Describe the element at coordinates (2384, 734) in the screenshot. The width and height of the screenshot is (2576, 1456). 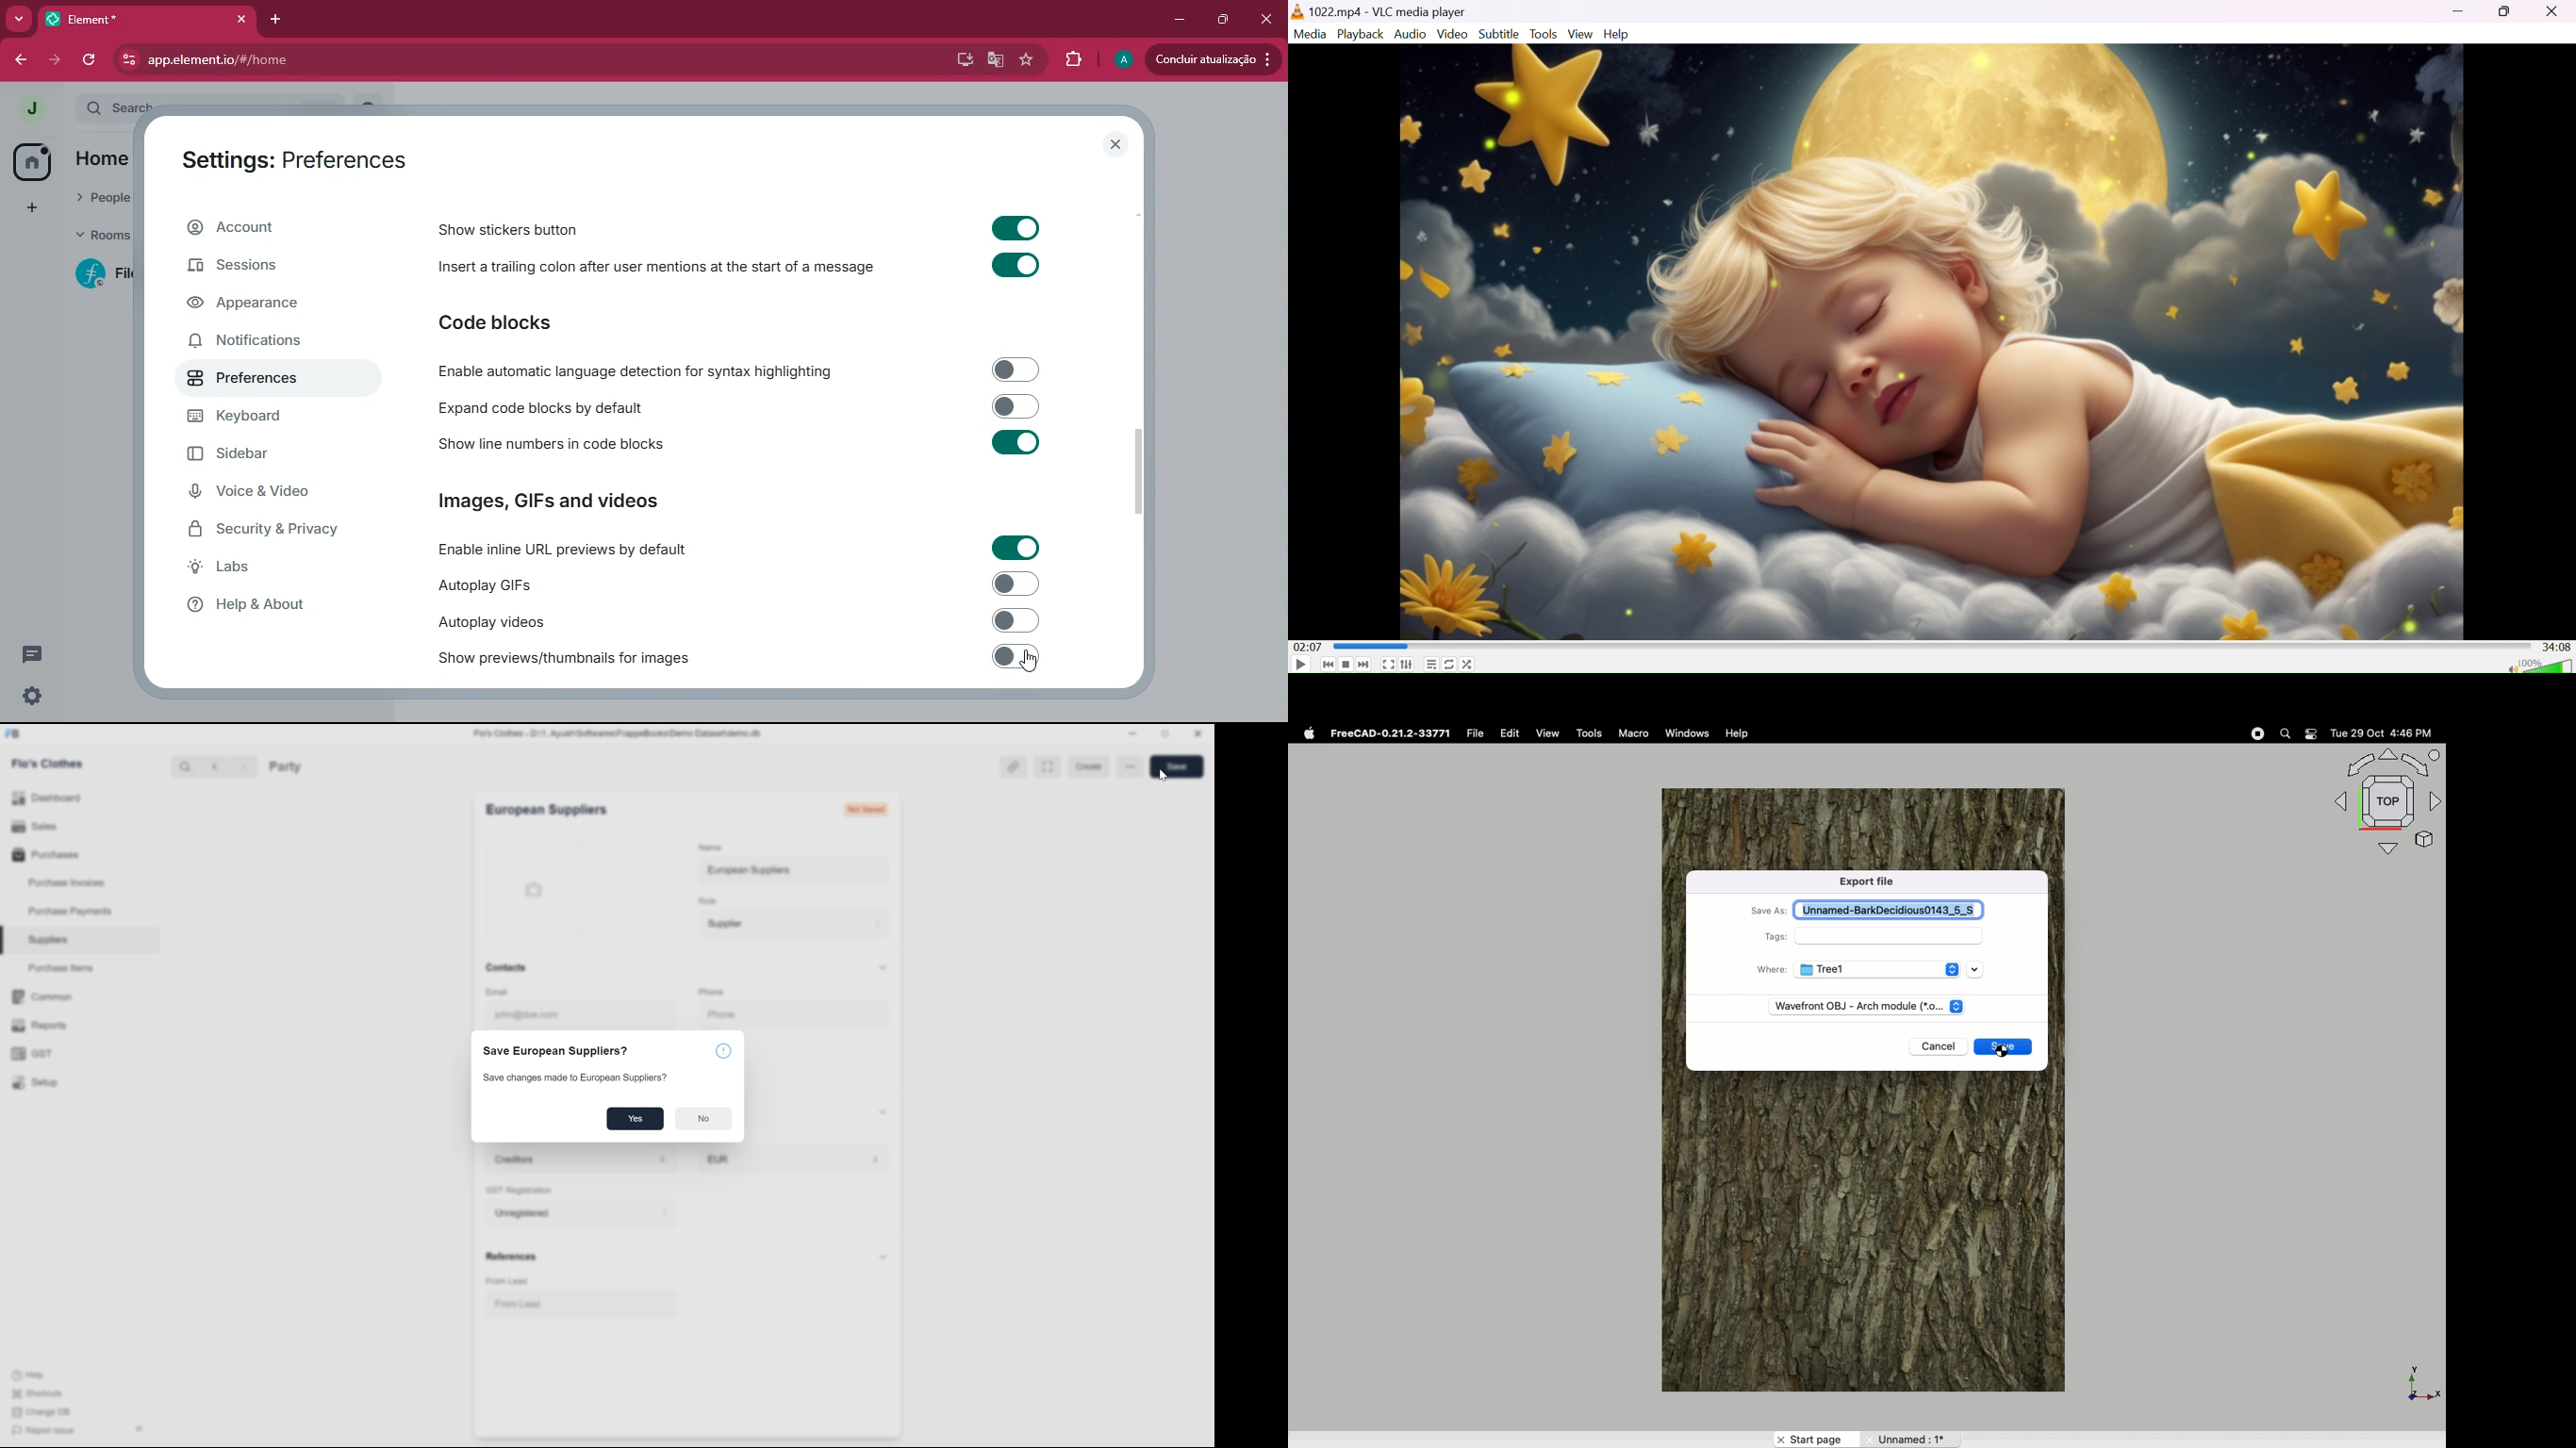
I see `Date/time` at that location.